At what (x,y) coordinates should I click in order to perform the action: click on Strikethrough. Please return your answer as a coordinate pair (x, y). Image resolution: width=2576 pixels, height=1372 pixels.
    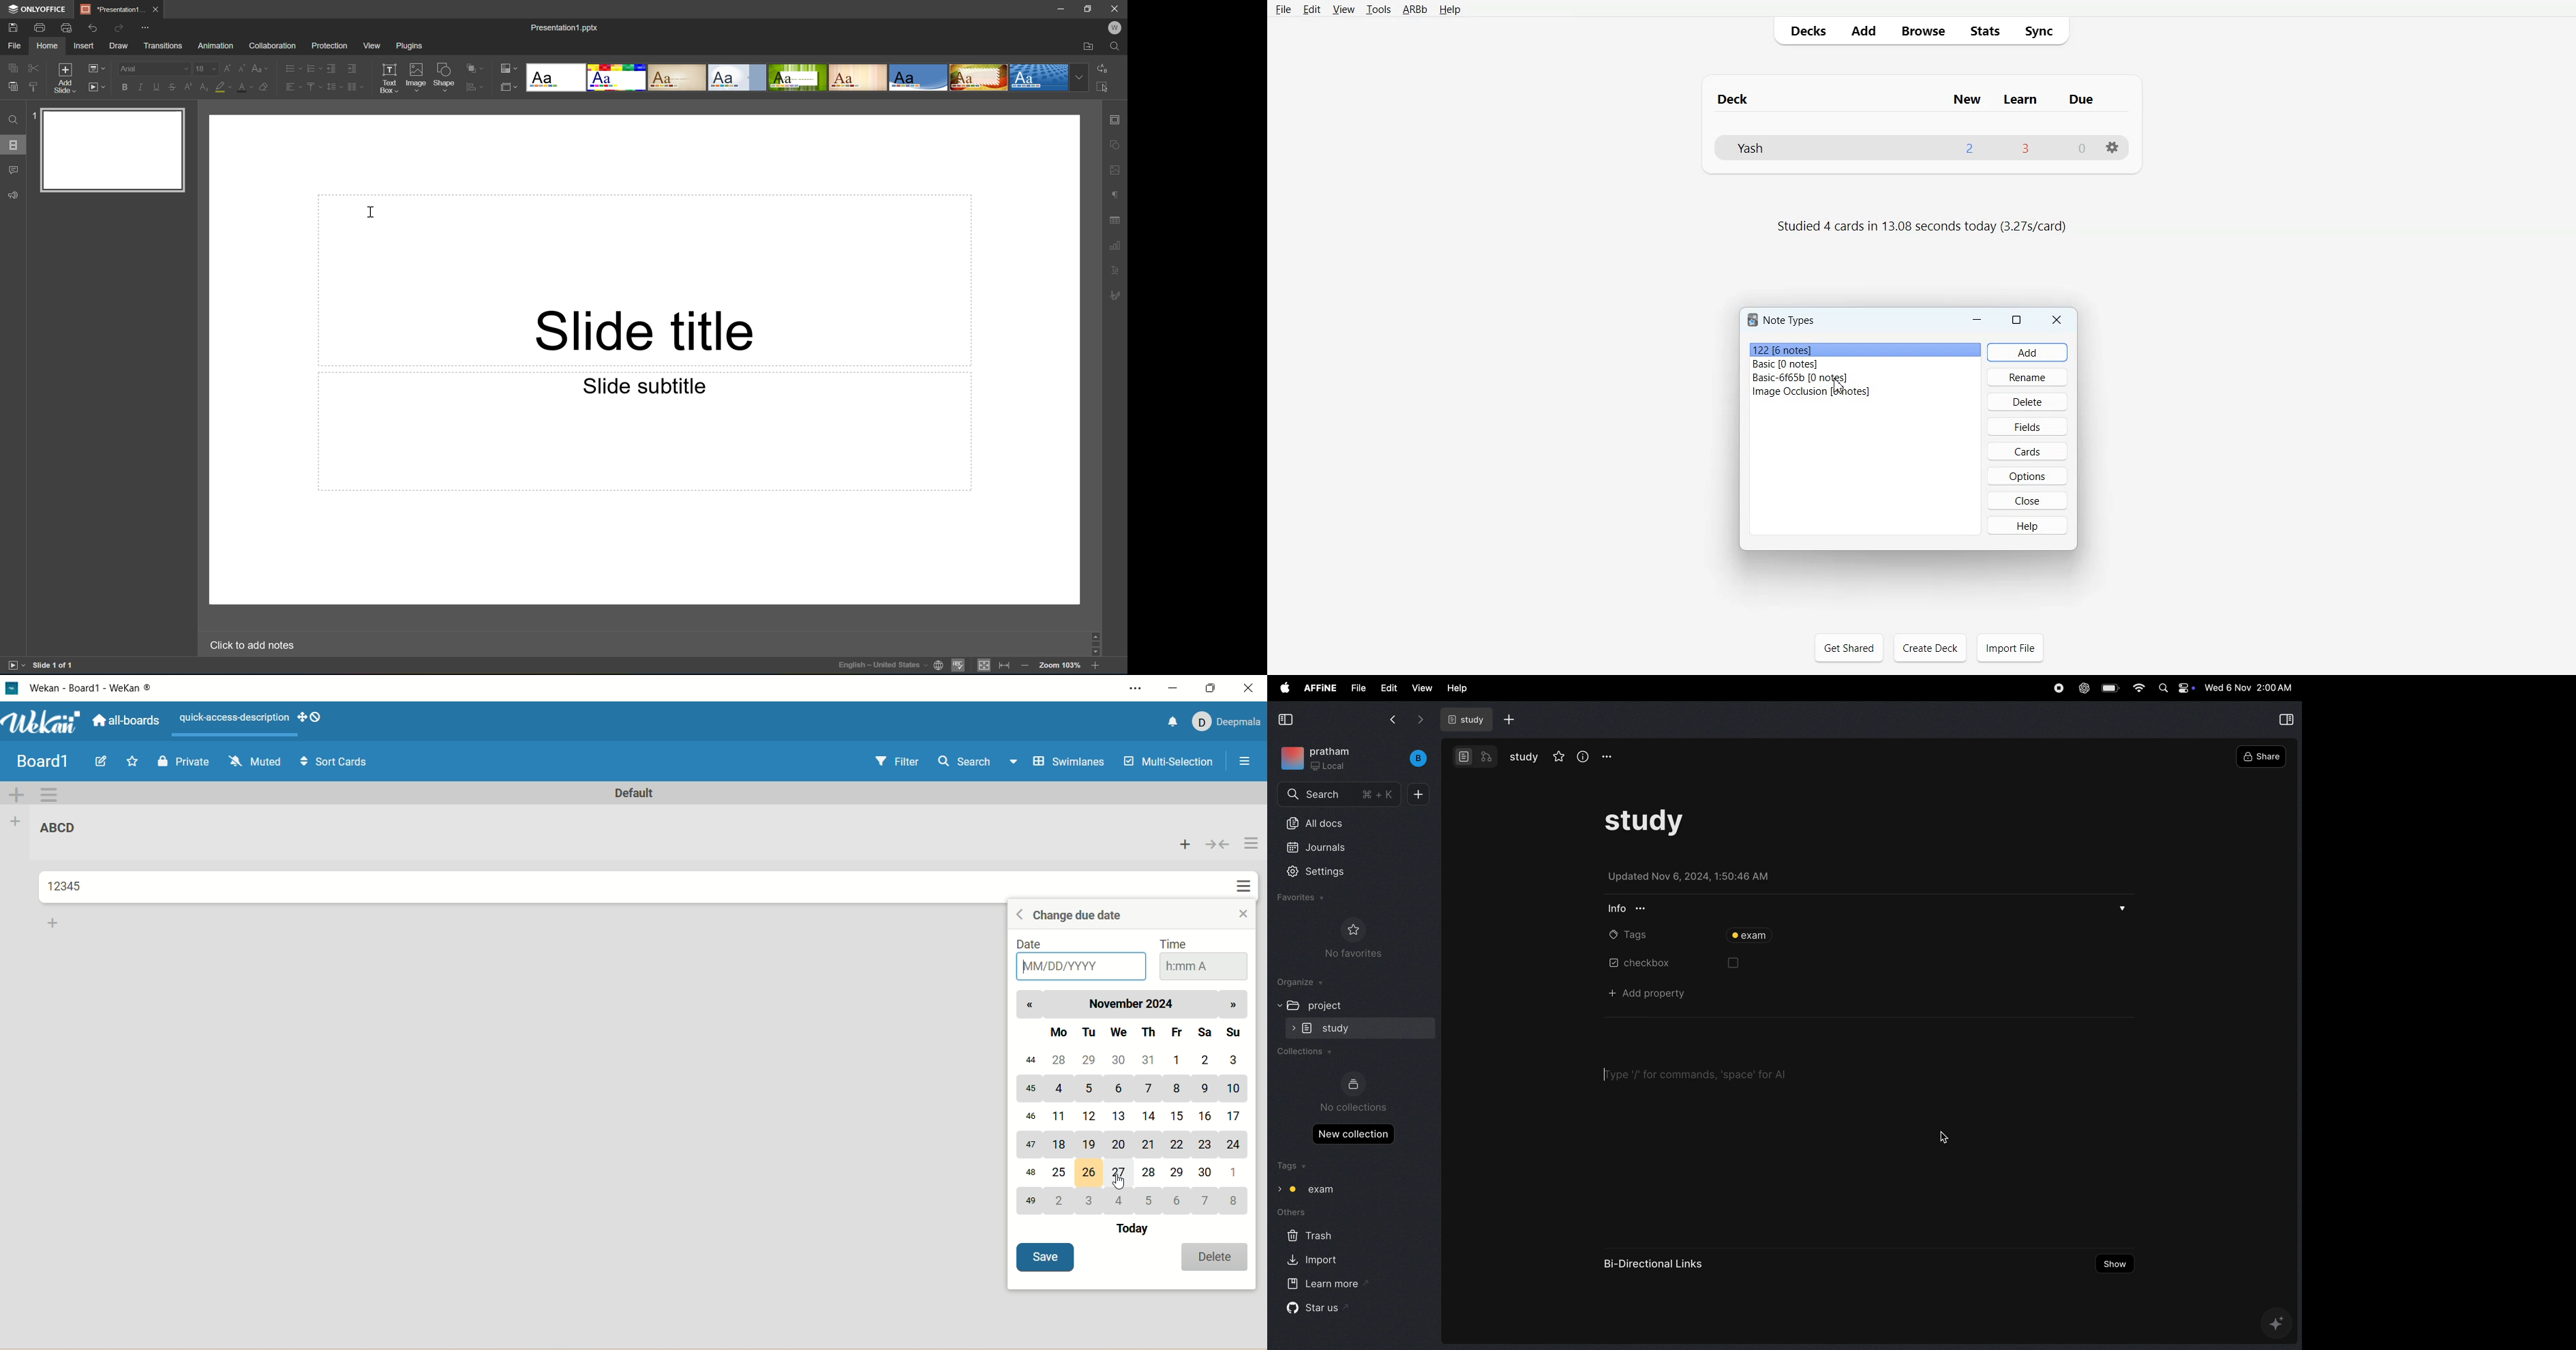
    Looking at the image, I should click on (173, 87).